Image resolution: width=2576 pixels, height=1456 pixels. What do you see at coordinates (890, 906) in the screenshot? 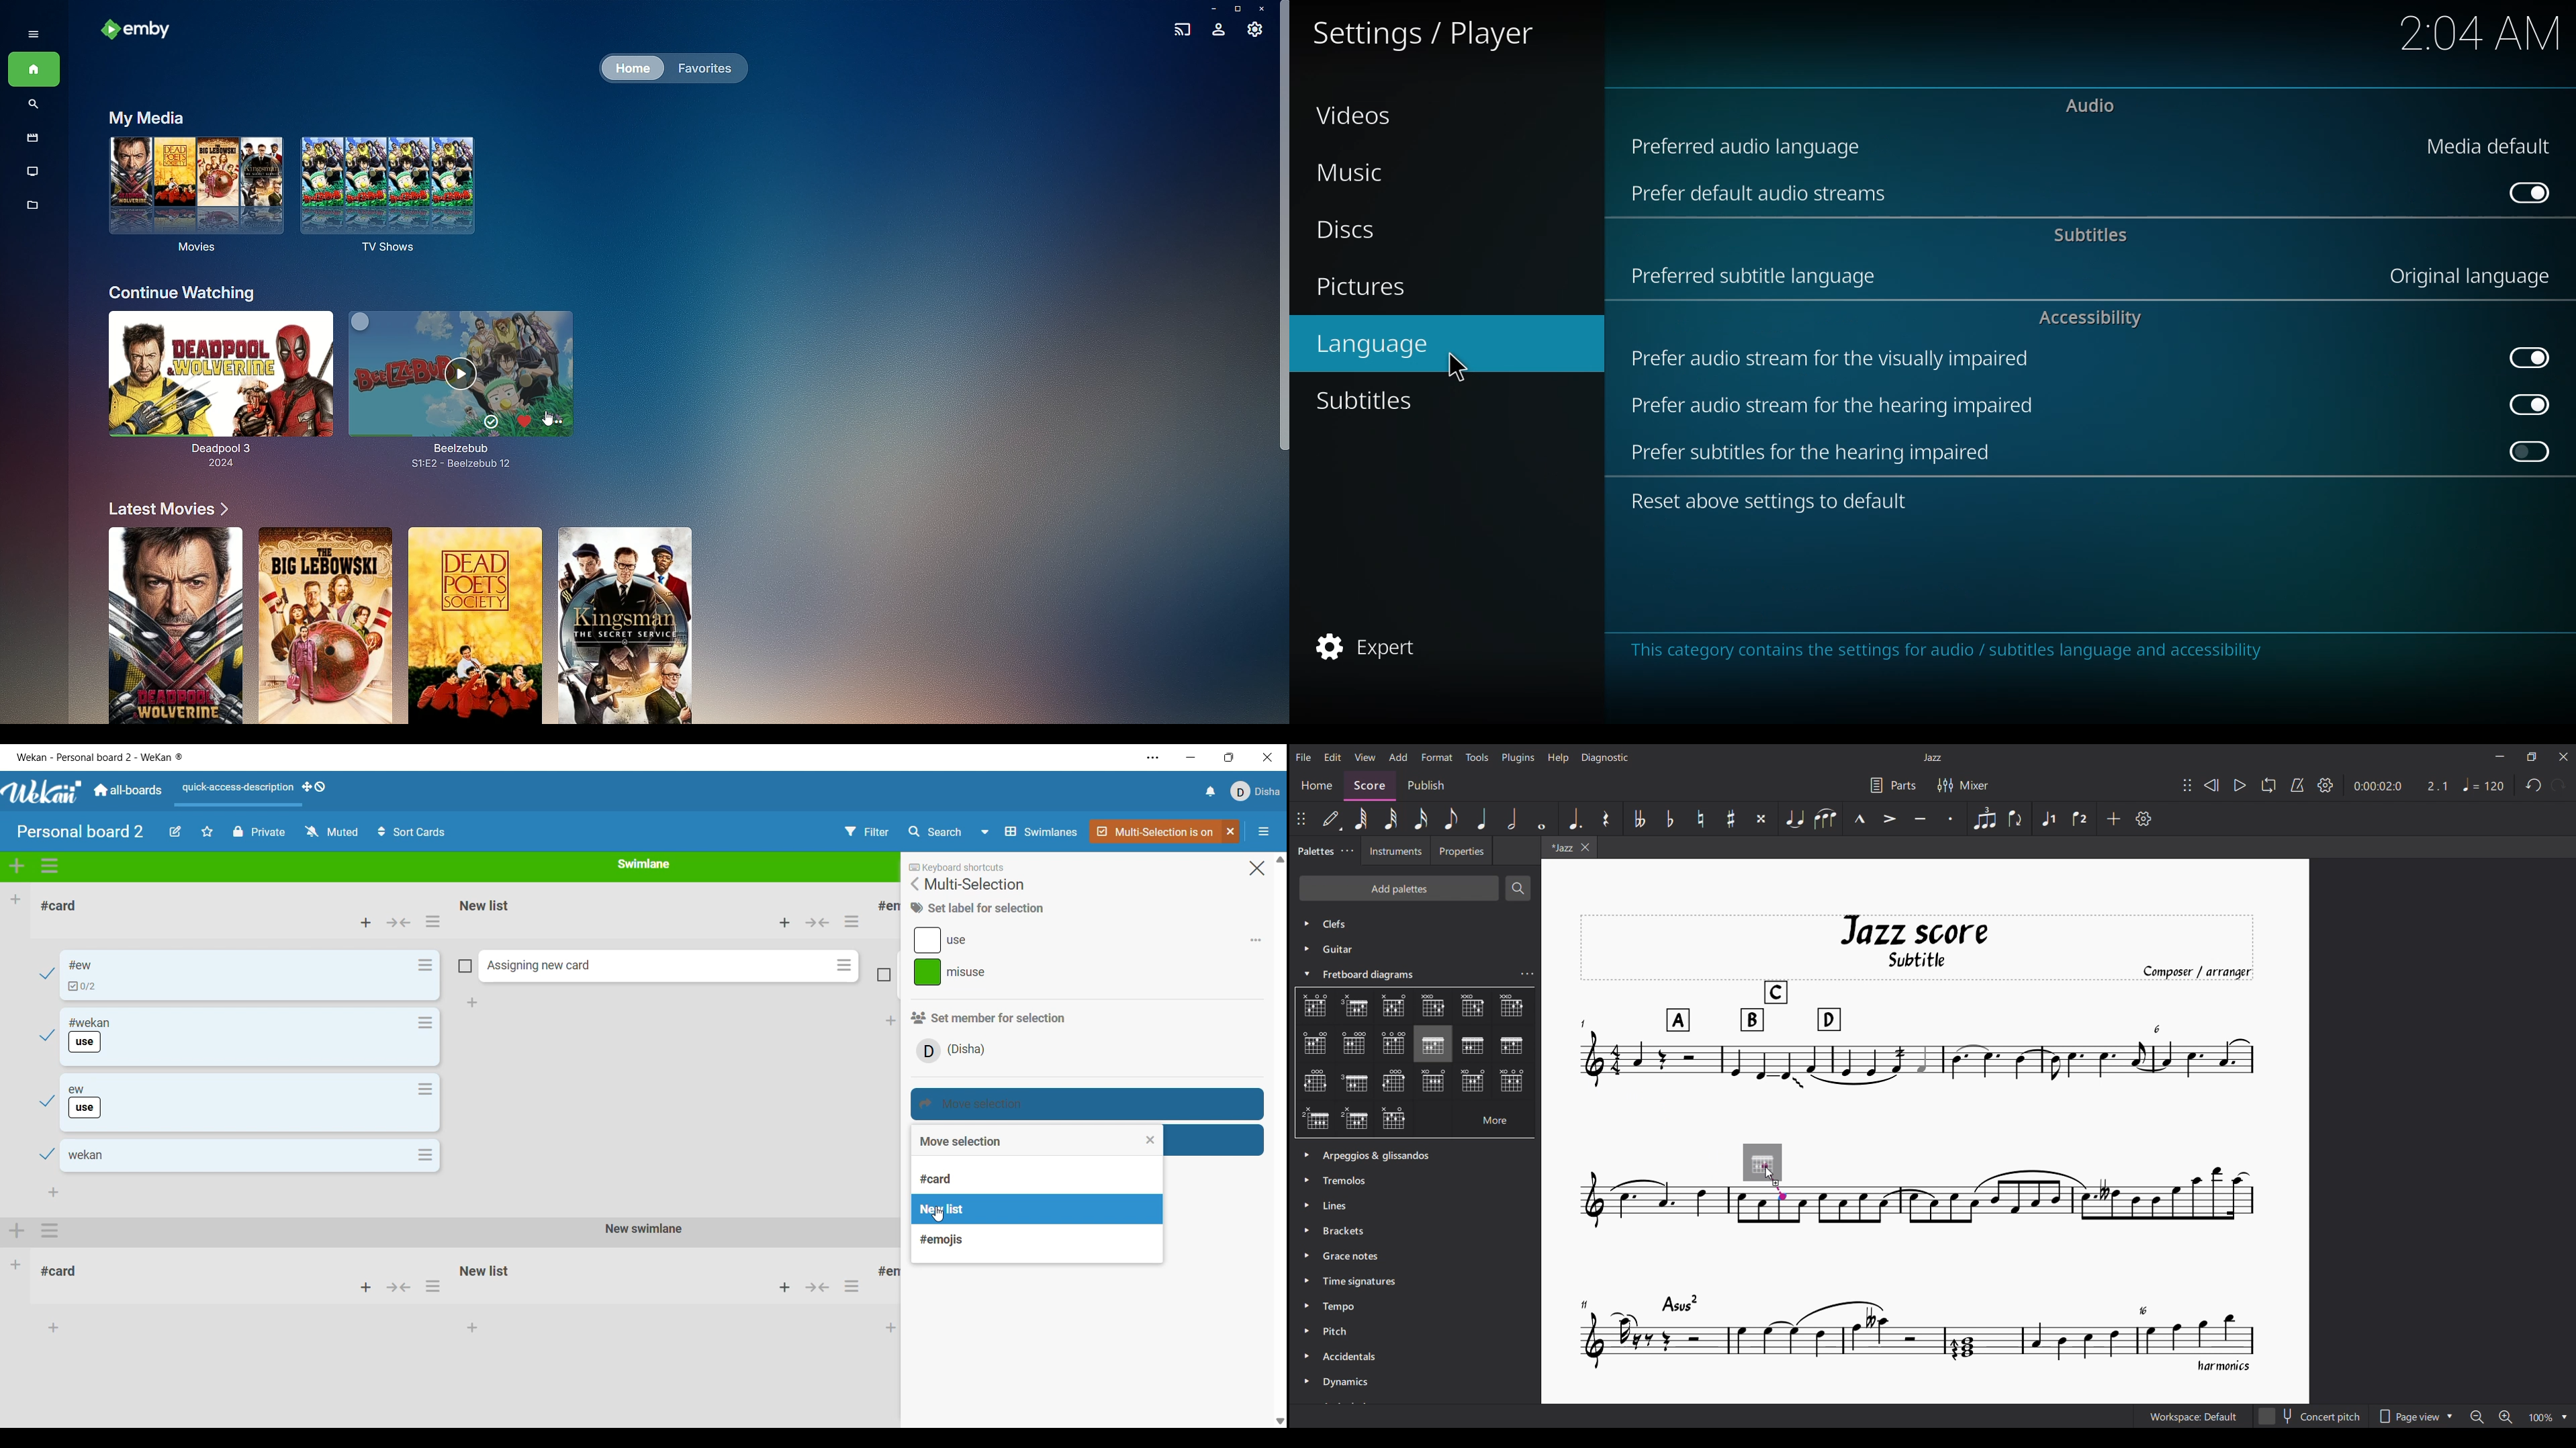
I see `List title` at bounding box center [890, 906].